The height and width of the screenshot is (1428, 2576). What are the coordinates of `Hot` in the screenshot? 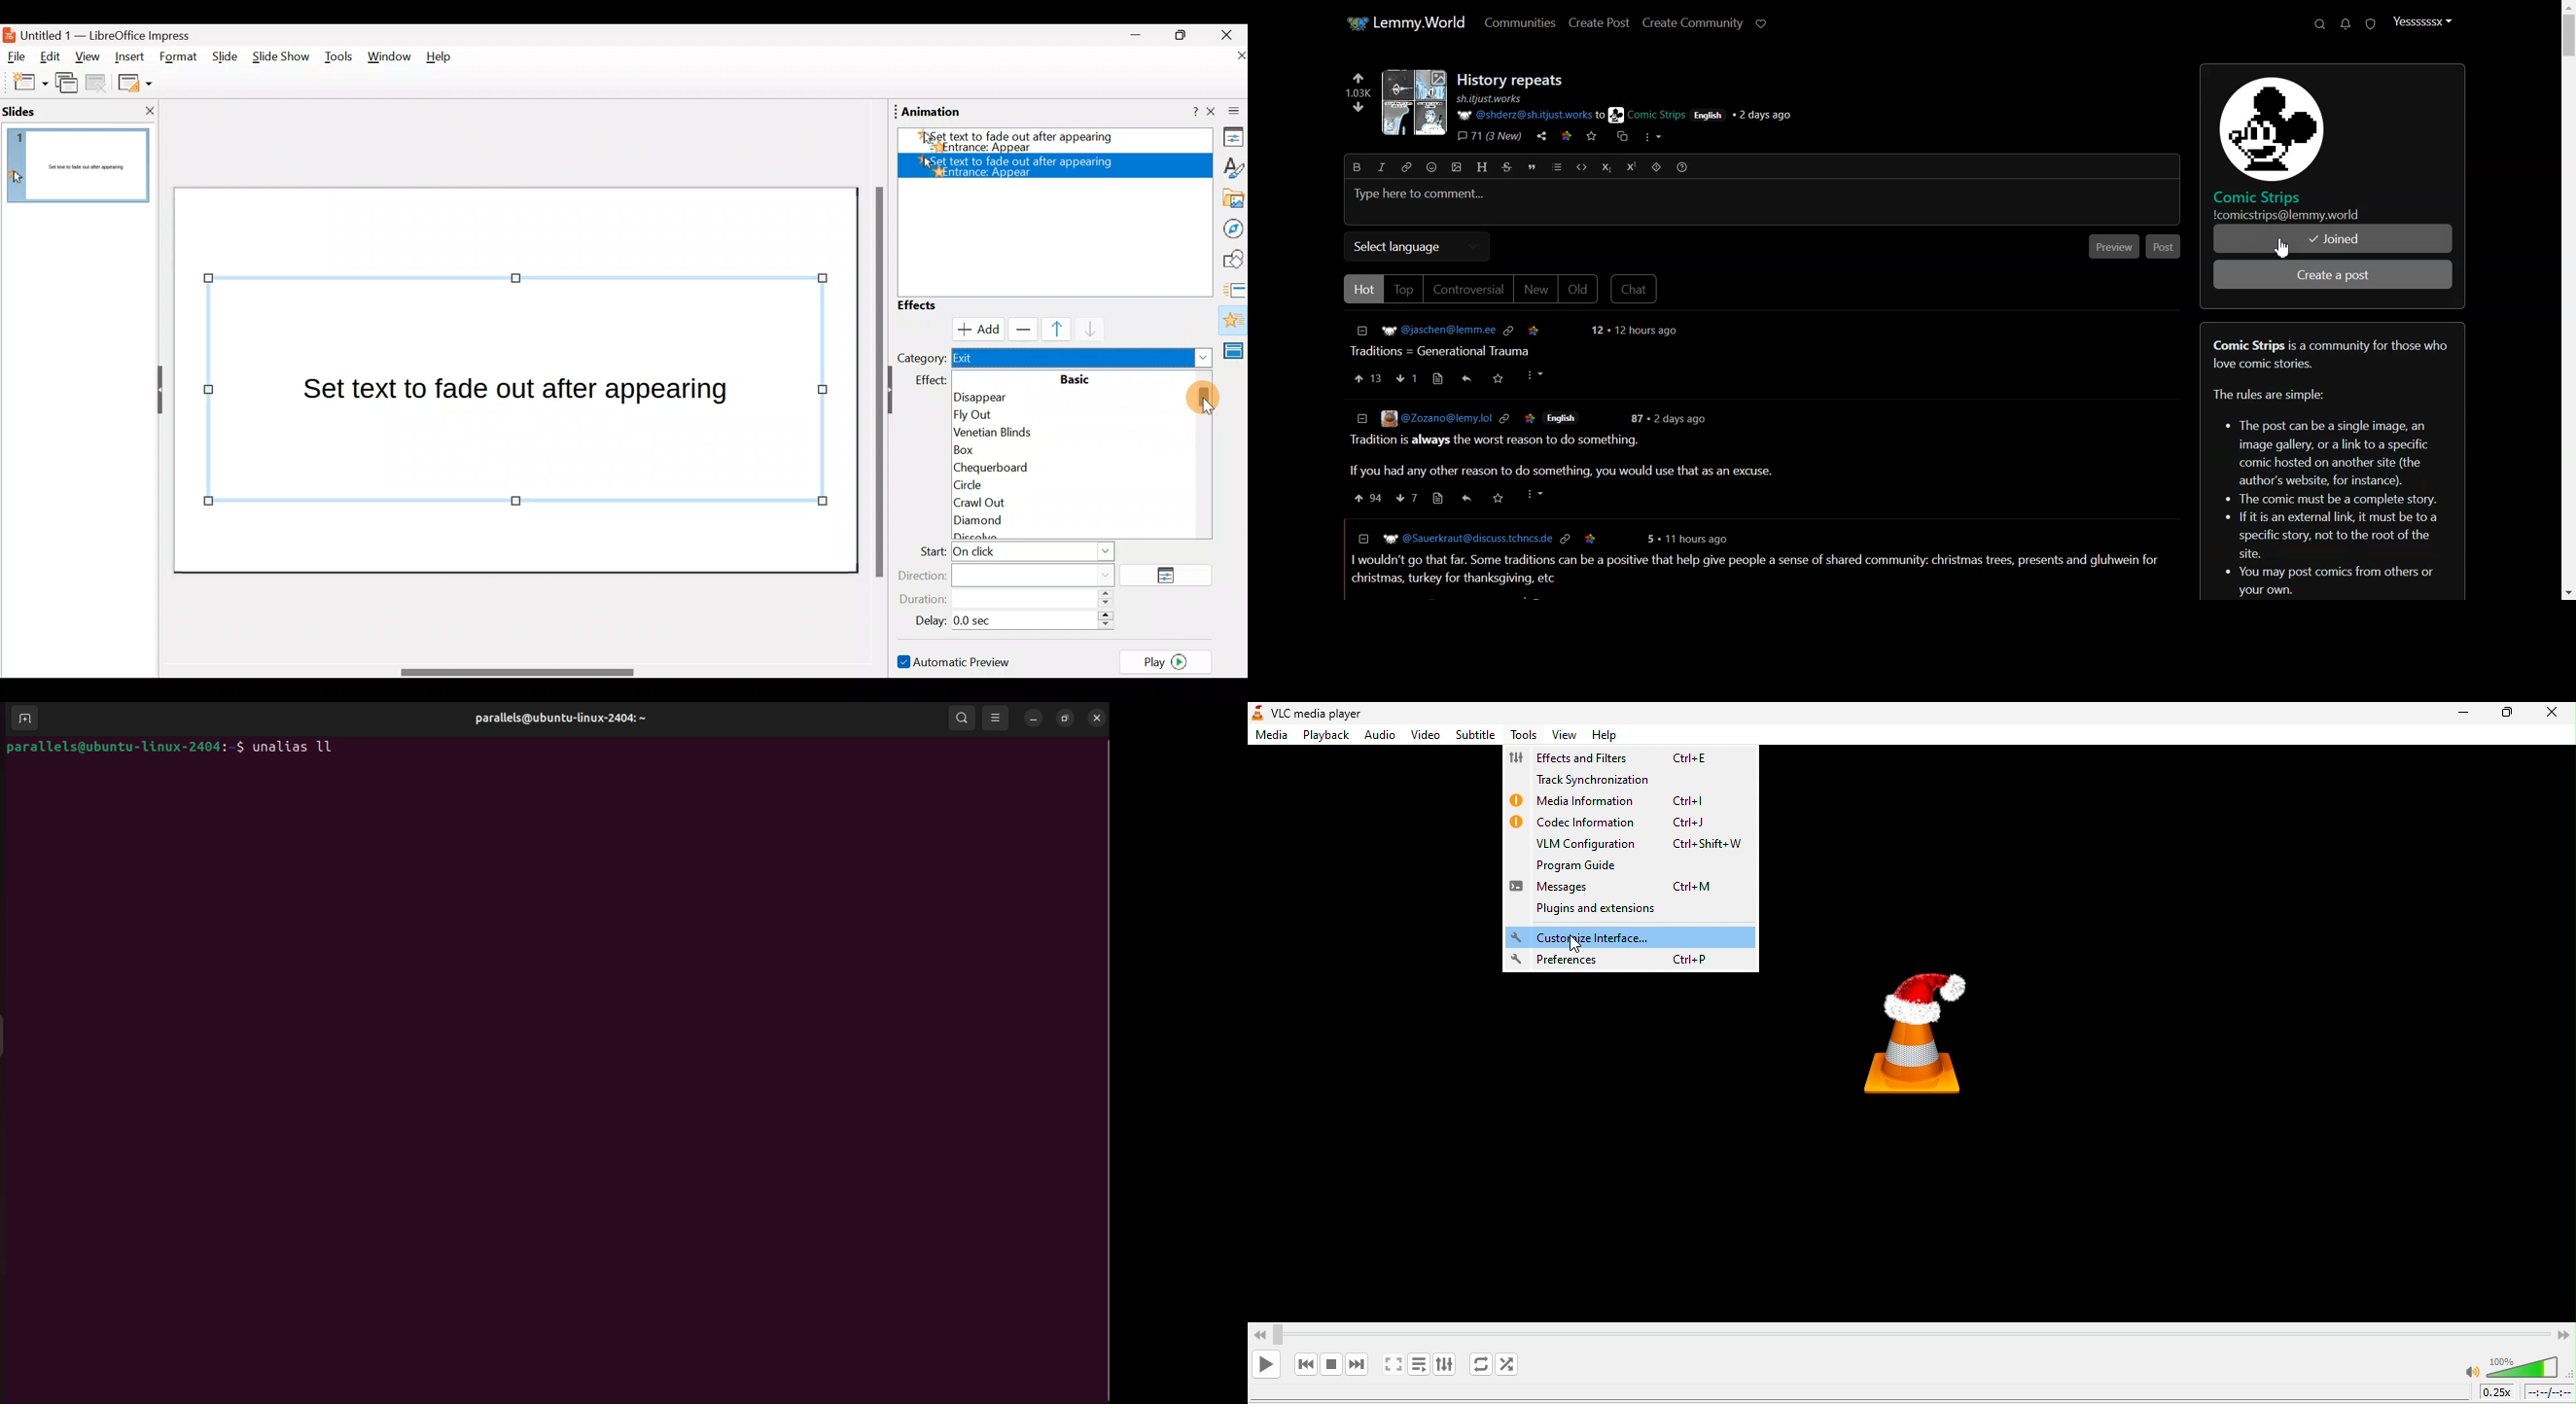 It's located at (1362, 289).